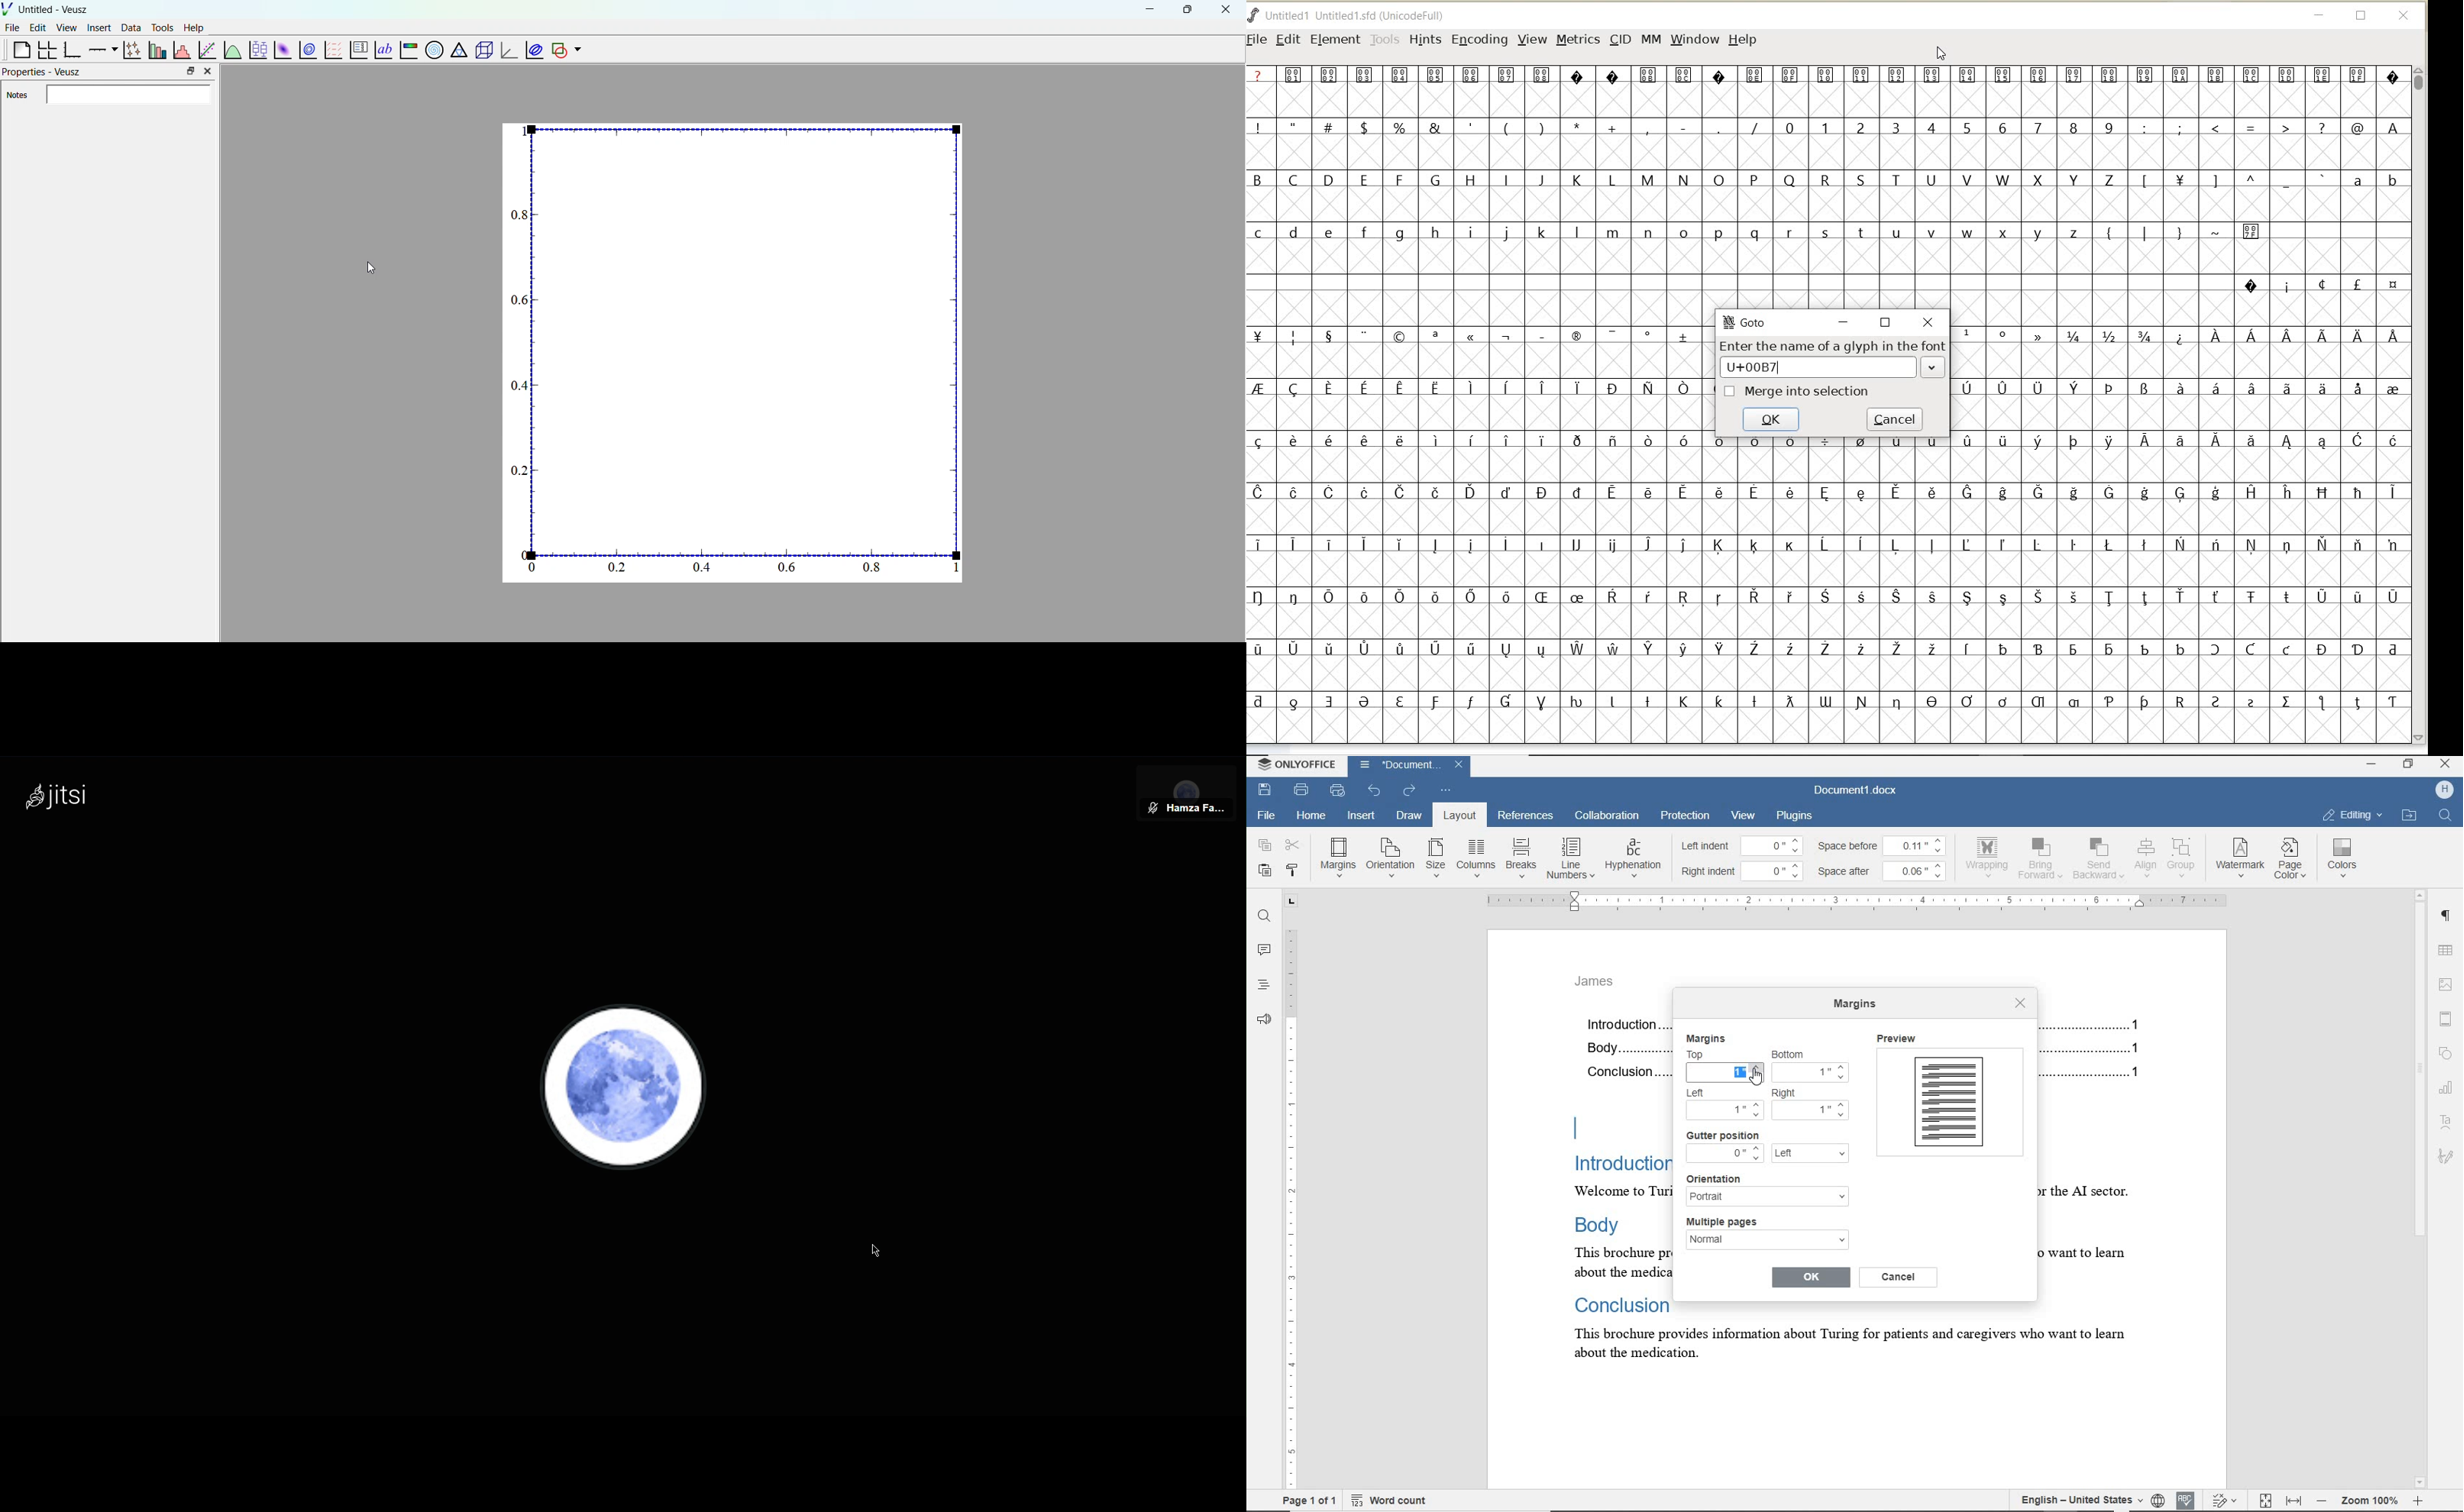  I want to click on table, so click(2449, 951).